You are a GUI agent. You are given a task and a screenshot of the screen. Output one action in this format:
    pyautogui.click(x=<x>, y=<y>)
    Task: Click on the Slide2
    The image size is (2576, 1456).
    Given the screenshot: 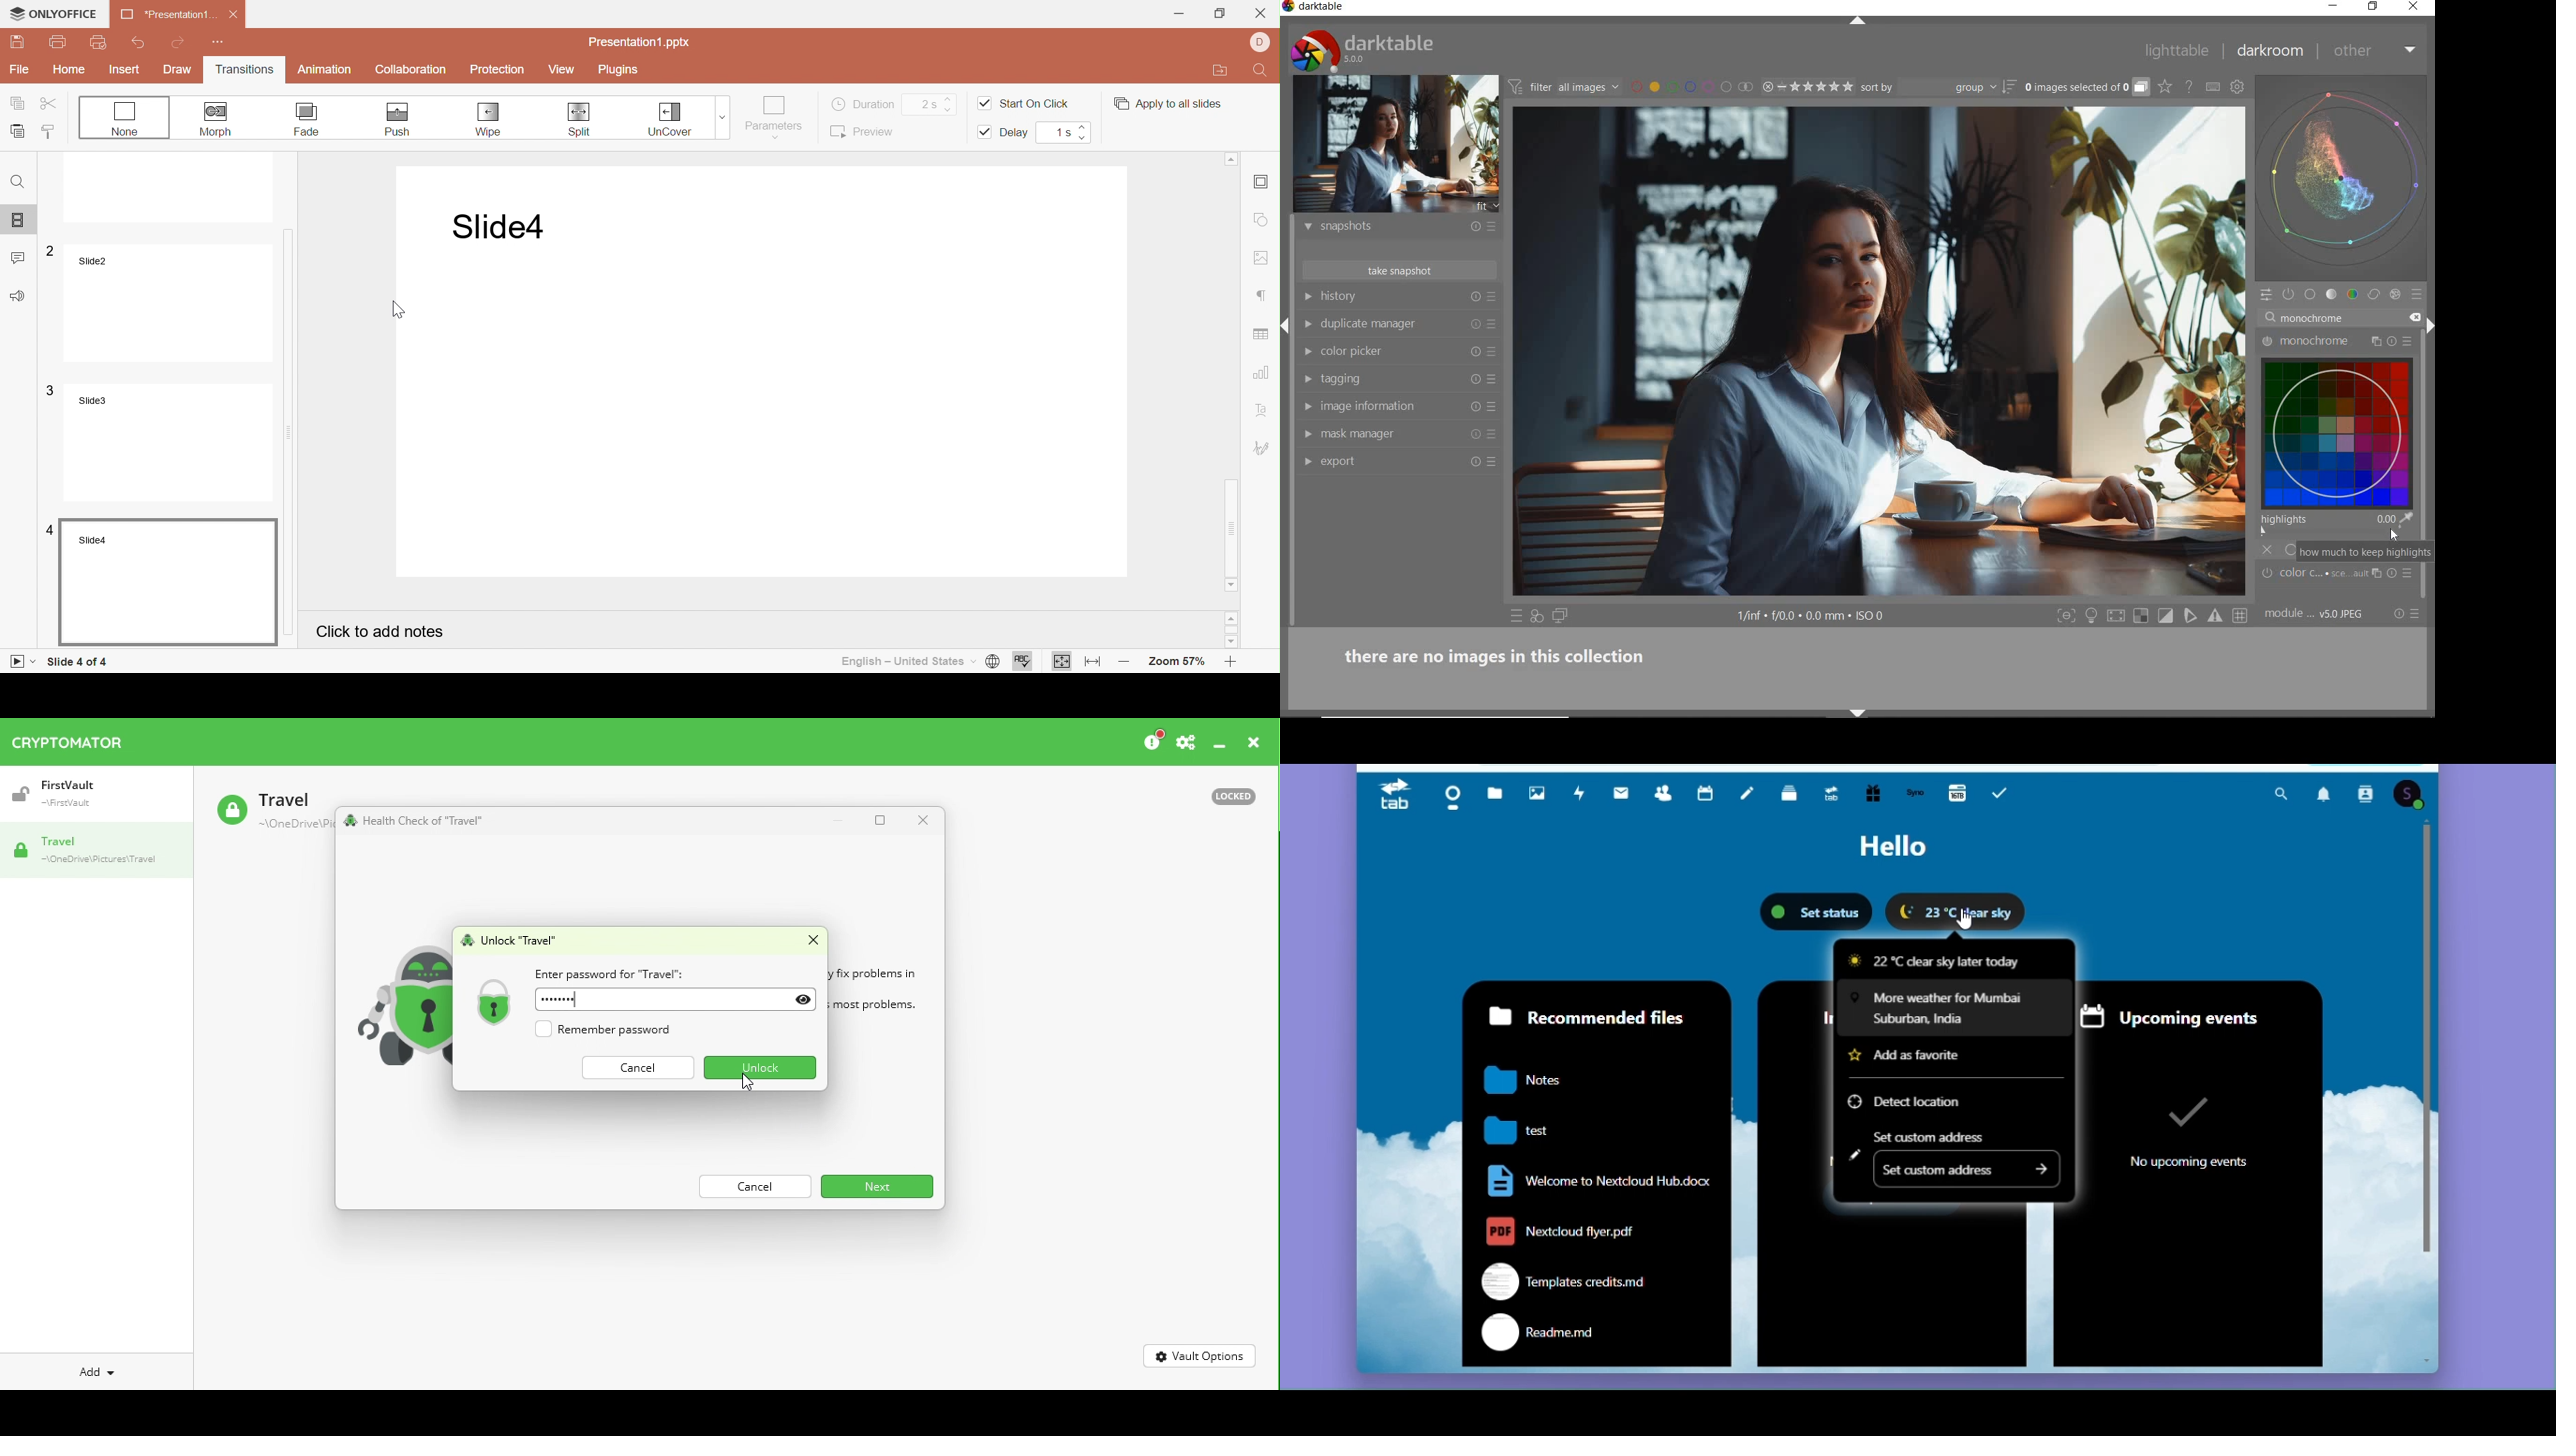 What is the action you would take?
    pyautogui.click(x=174, y=305)
    